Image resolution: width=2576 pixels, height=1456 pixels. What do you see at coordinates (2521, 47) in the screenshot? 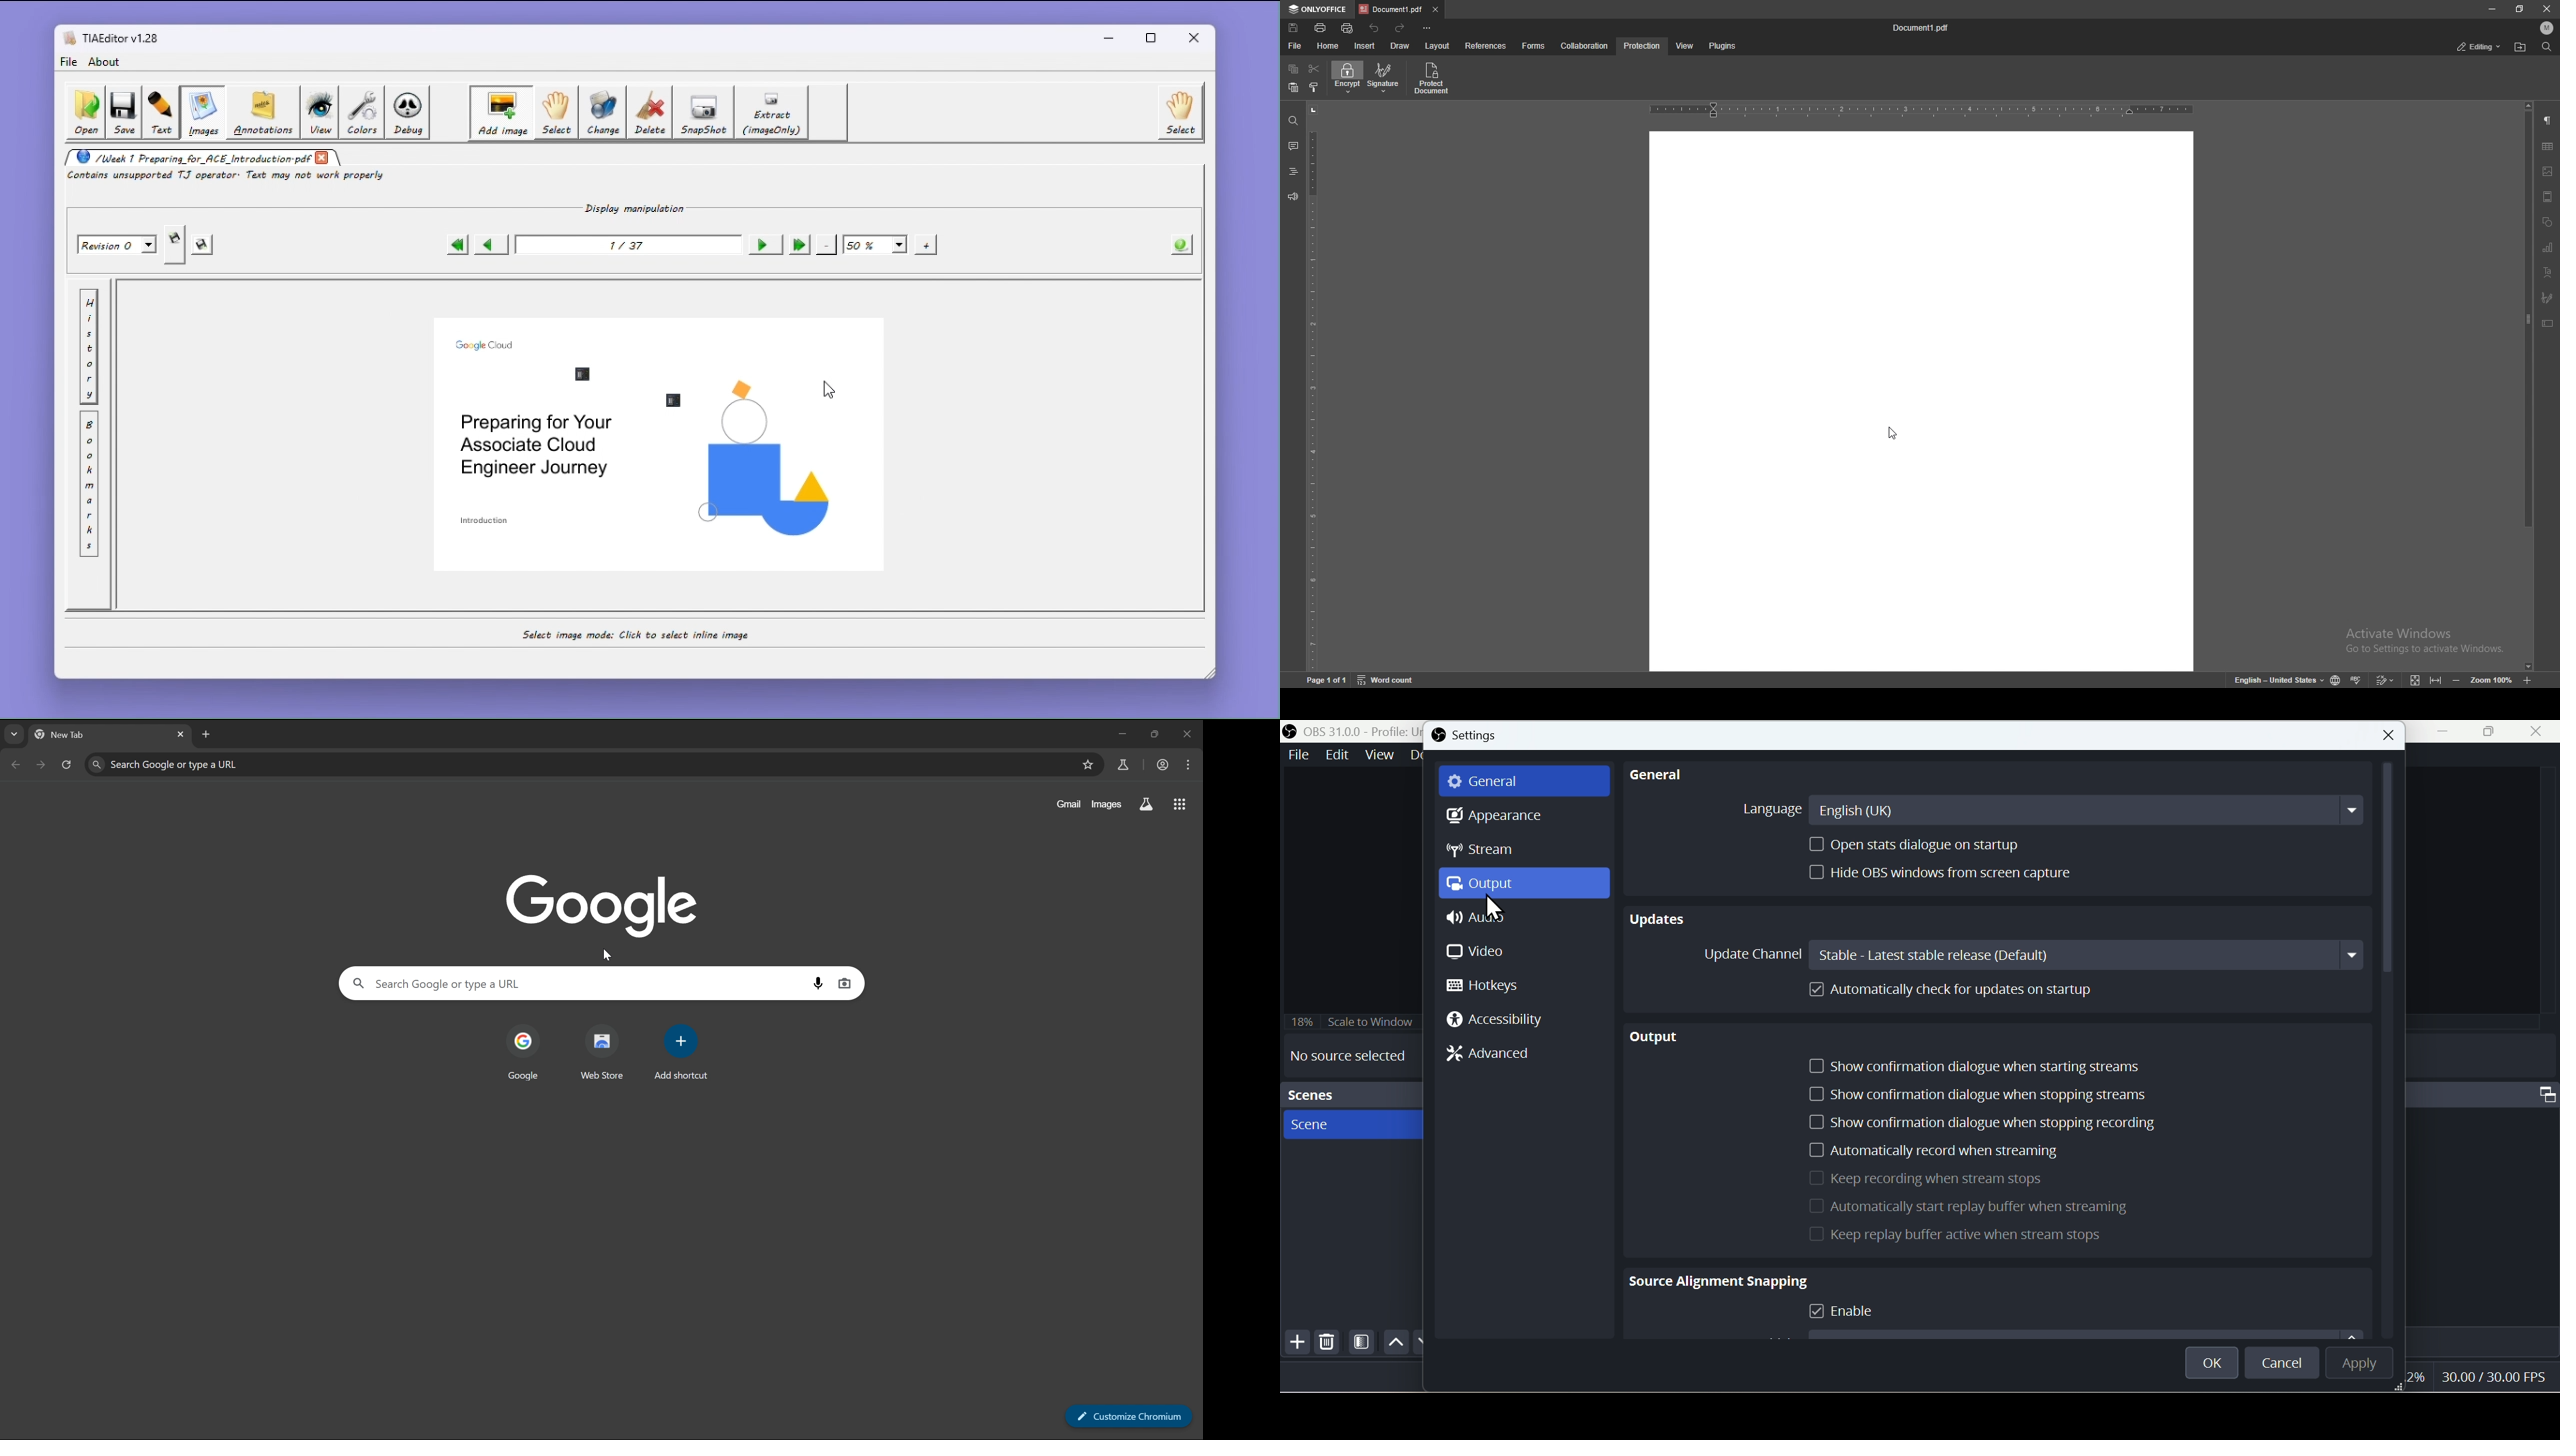
I see `locate file` at bounding box center [2521, 47].